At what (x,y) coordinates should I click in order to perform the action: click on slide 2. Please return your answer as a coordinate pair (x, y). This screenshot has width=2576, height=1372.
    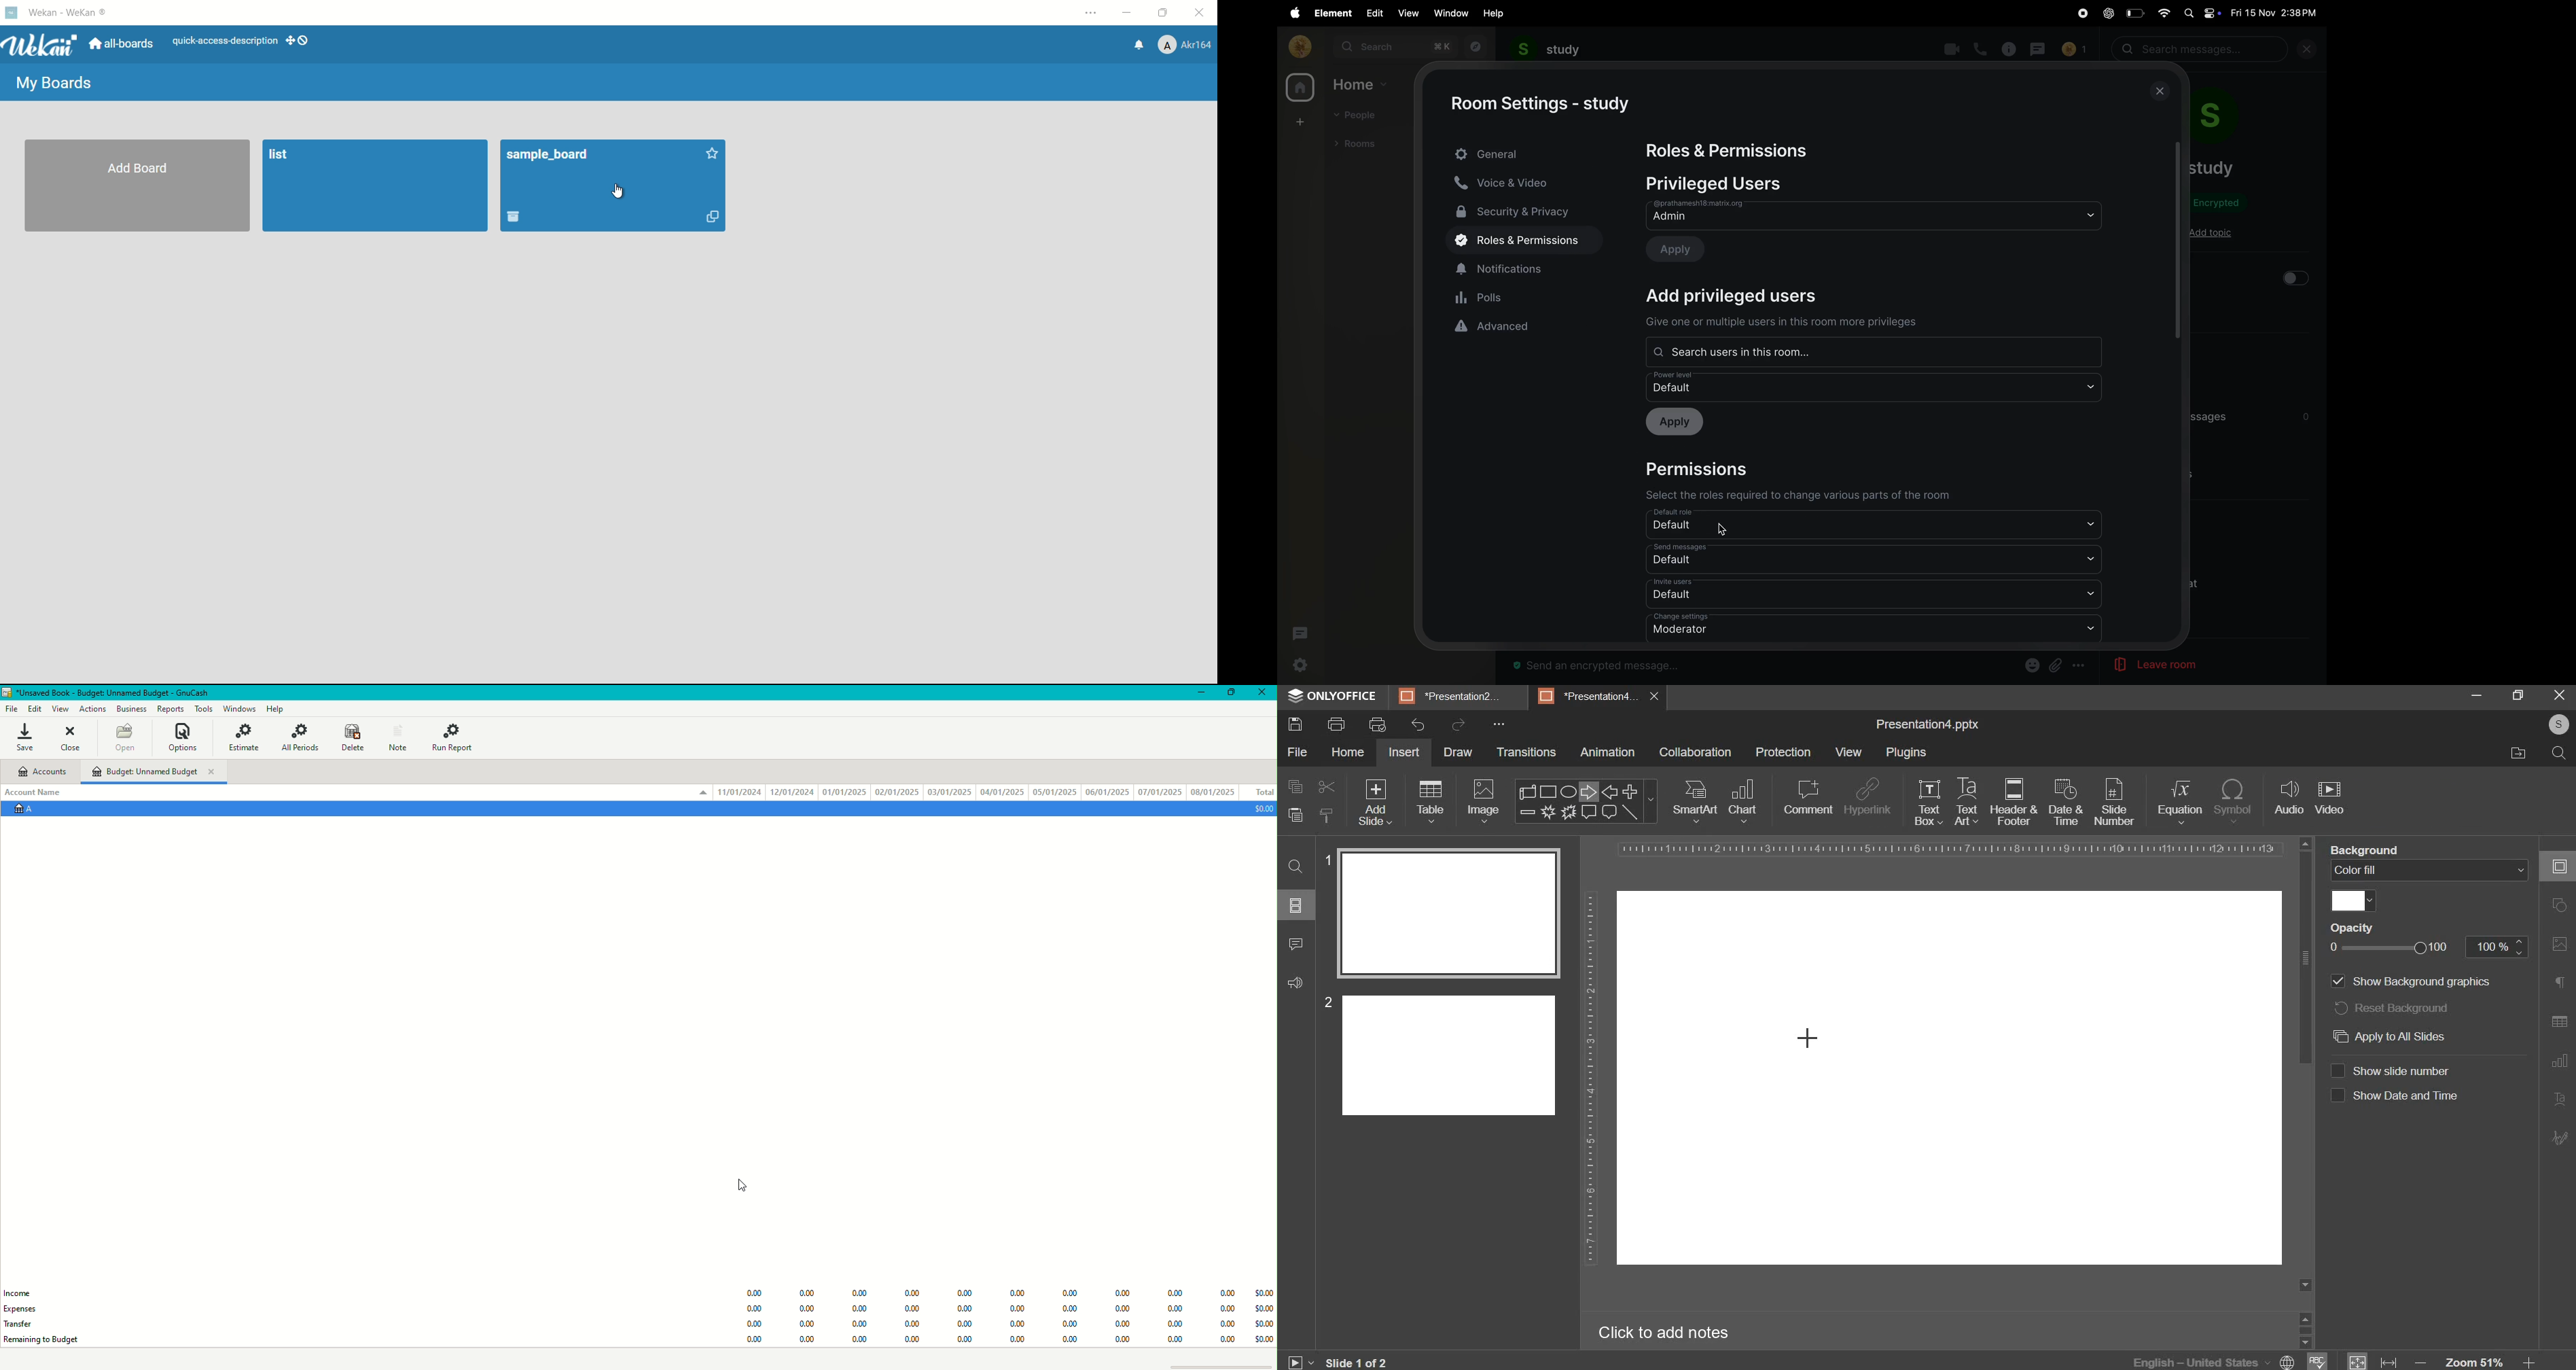
    Looking at the image, I should click on (1442, 1057).